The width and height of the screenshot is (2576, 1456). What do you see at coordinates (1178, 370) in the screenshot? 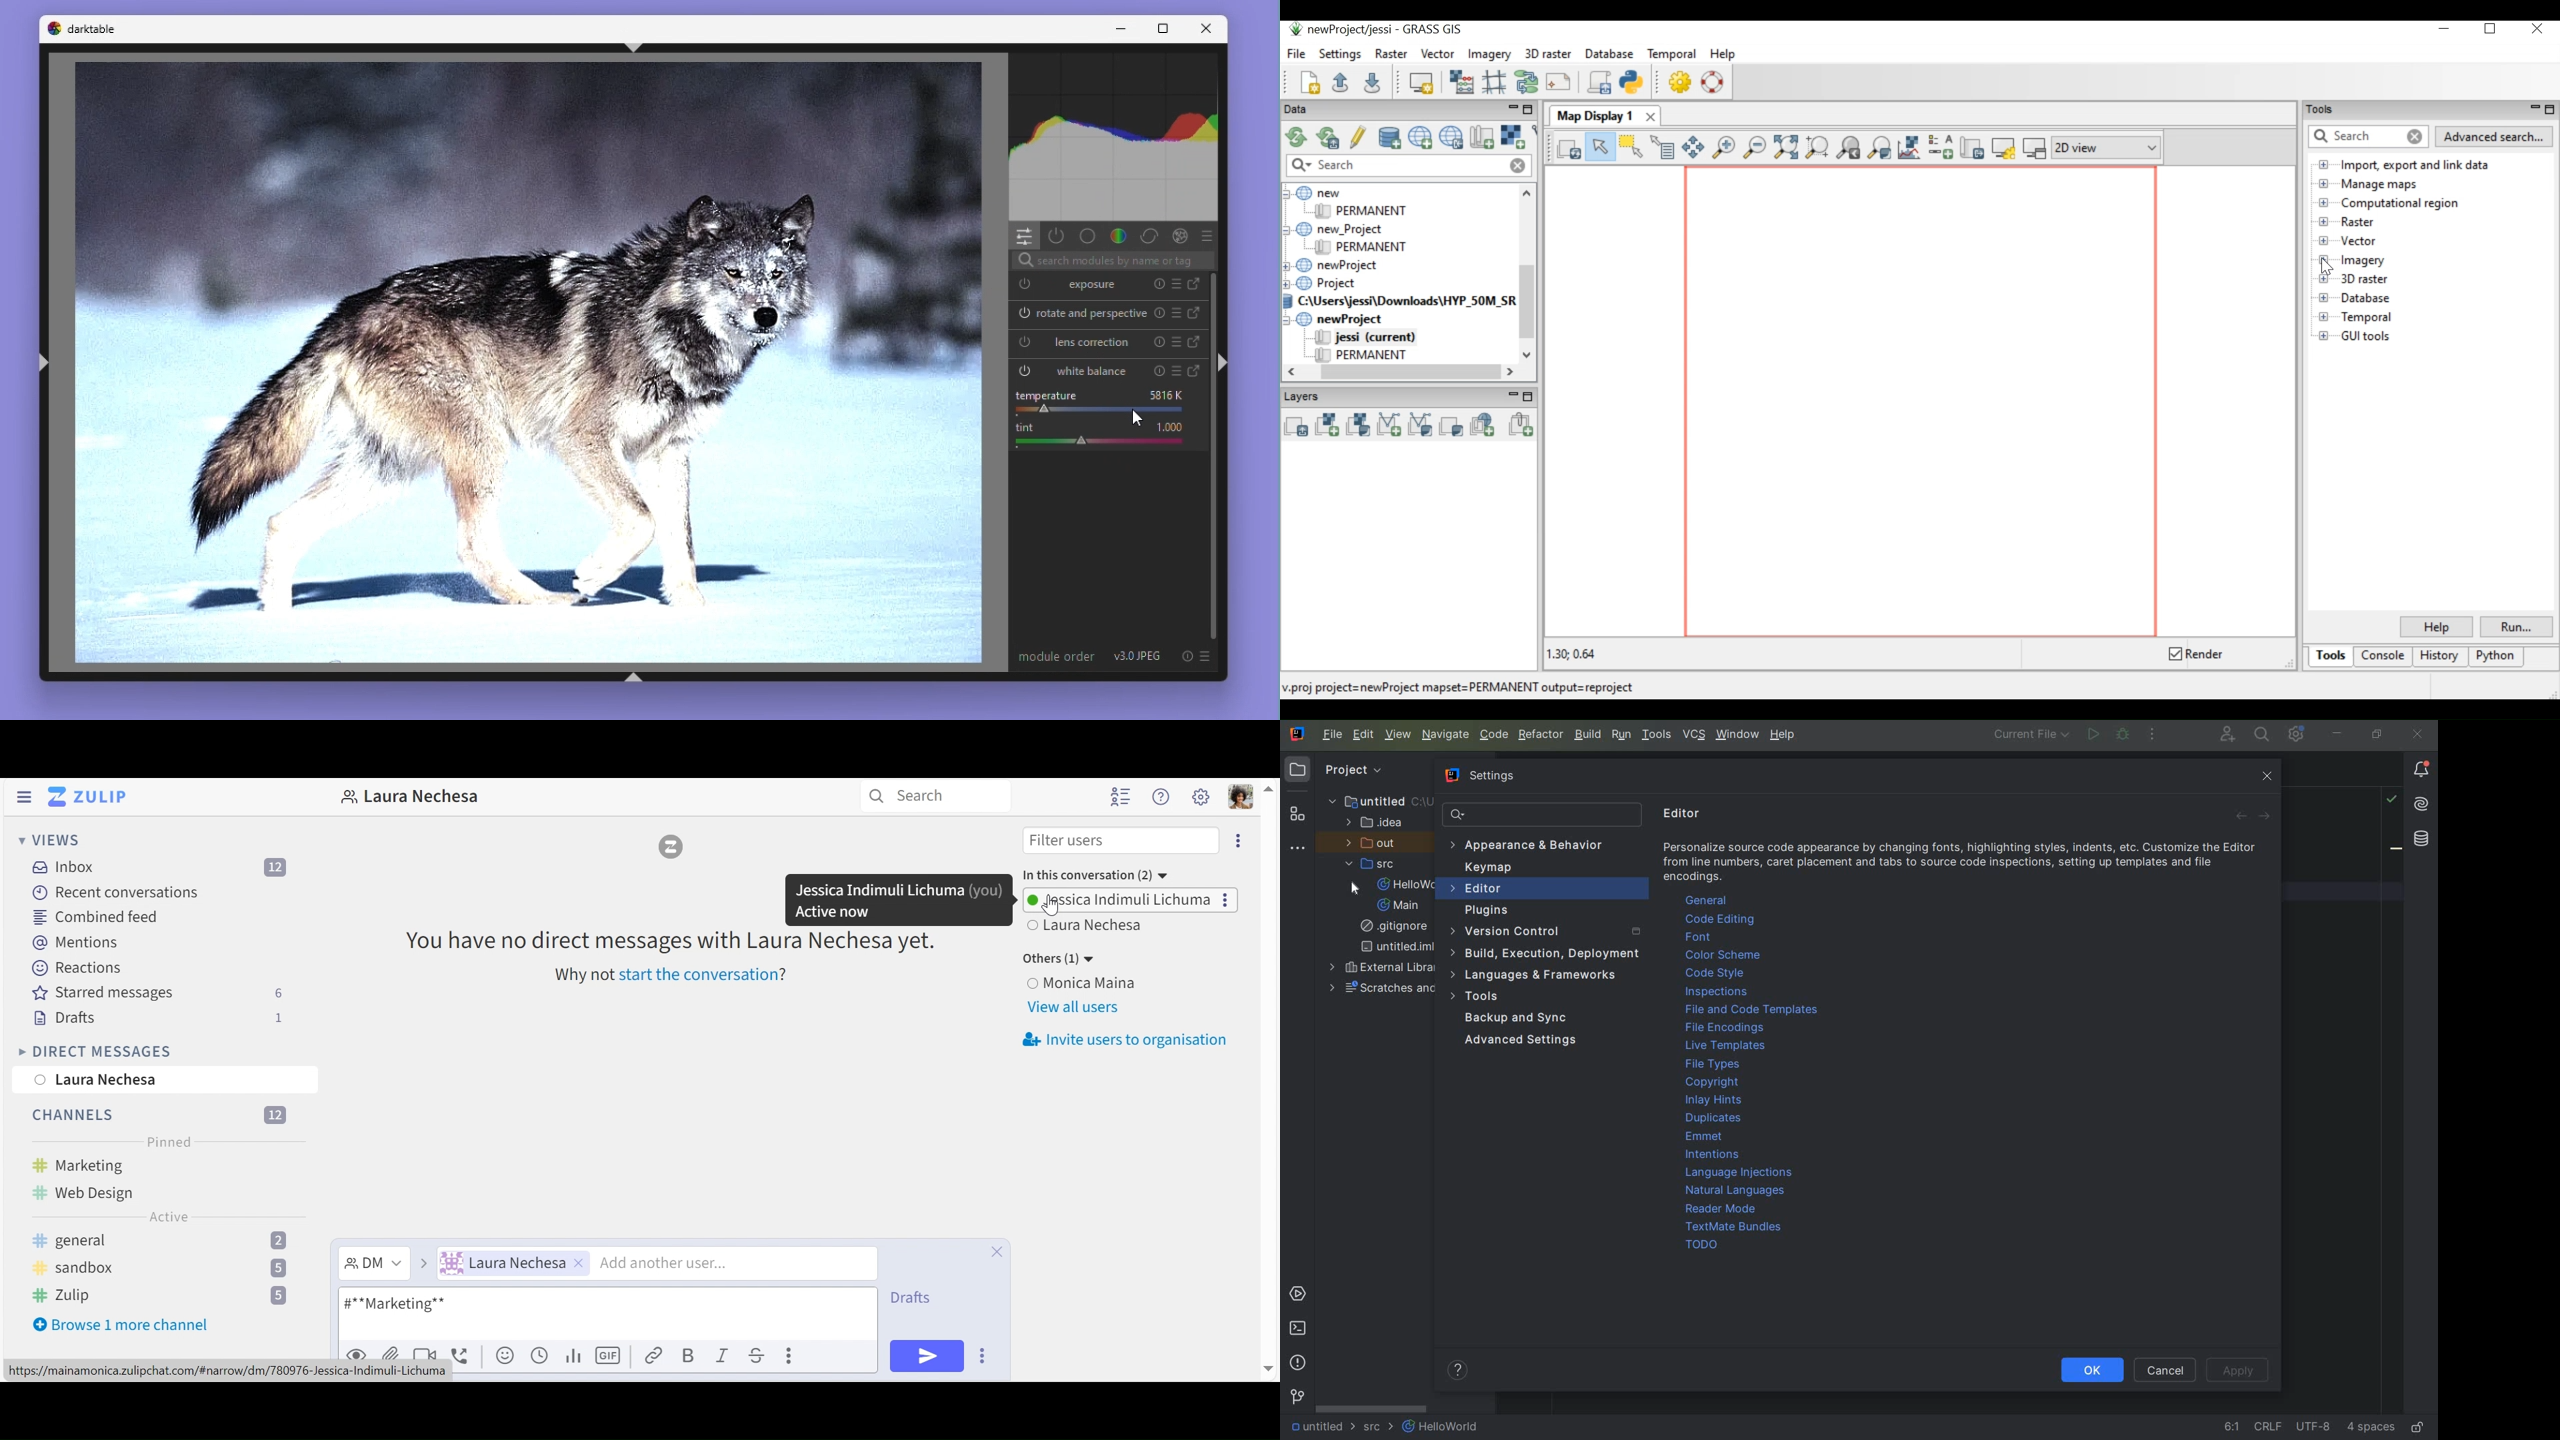
I see `Preset` at bounding box center [1178, 370].